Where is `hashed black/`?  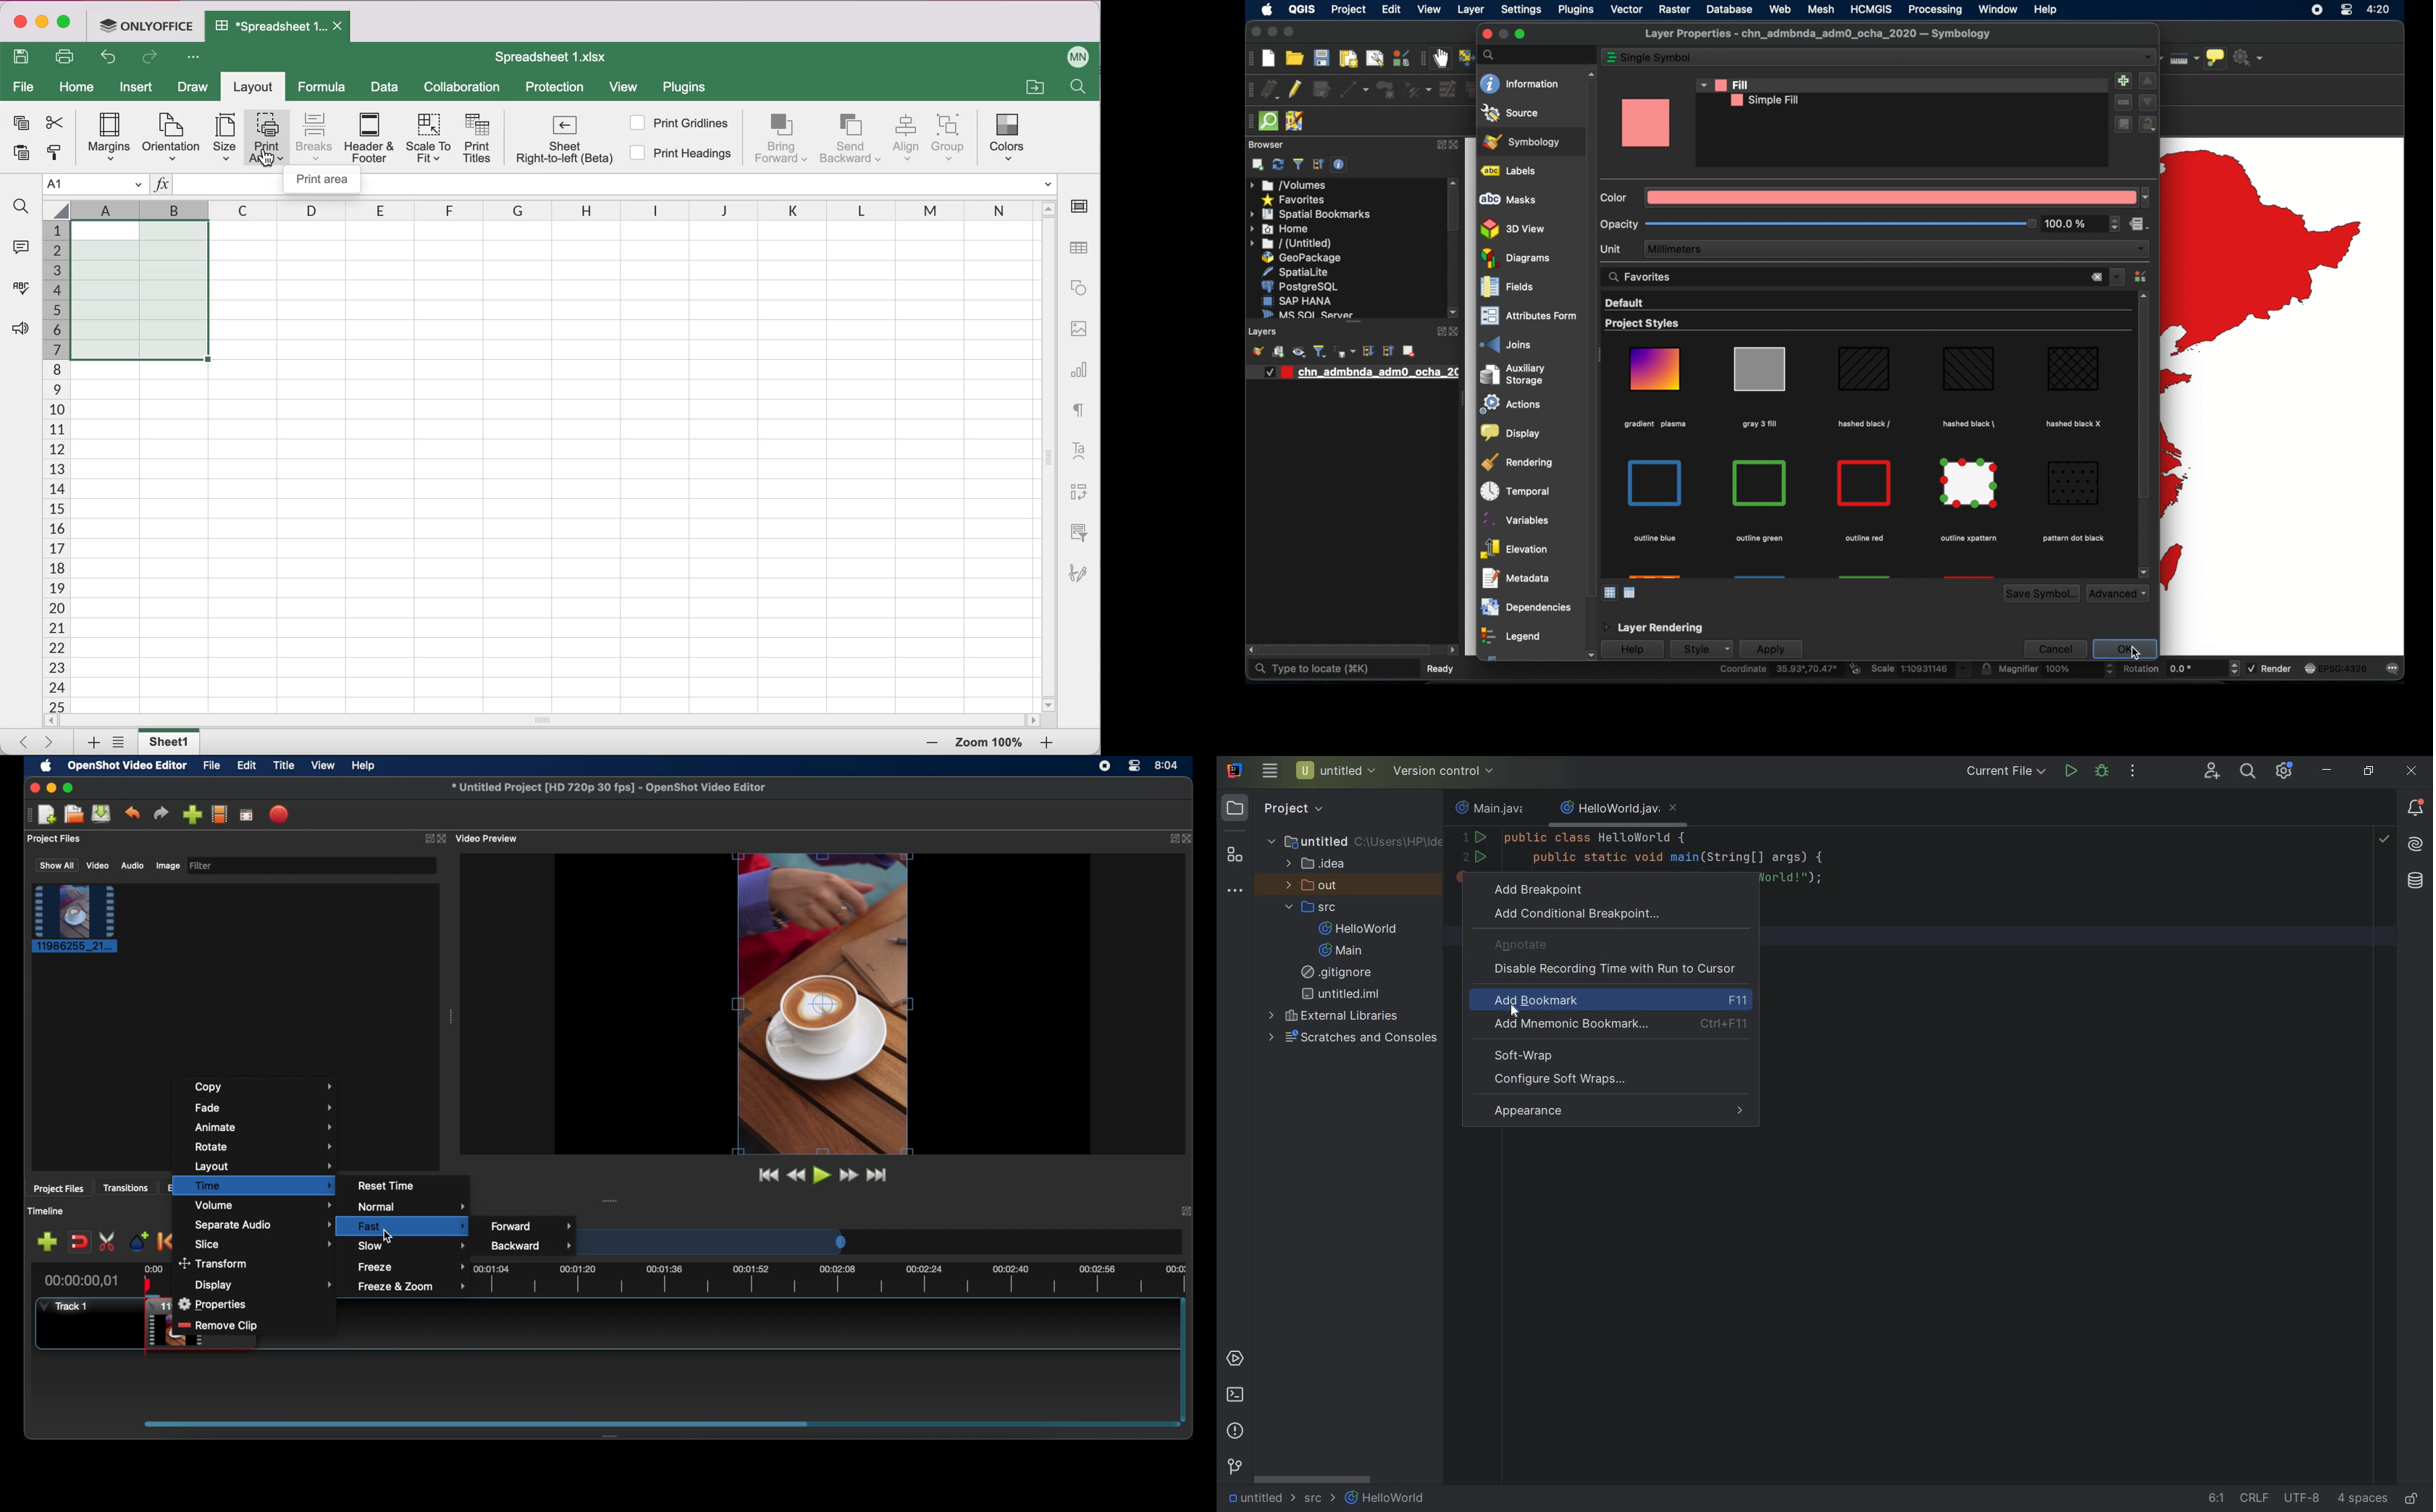
hashed black/ is located at coordinates (1865, 424).